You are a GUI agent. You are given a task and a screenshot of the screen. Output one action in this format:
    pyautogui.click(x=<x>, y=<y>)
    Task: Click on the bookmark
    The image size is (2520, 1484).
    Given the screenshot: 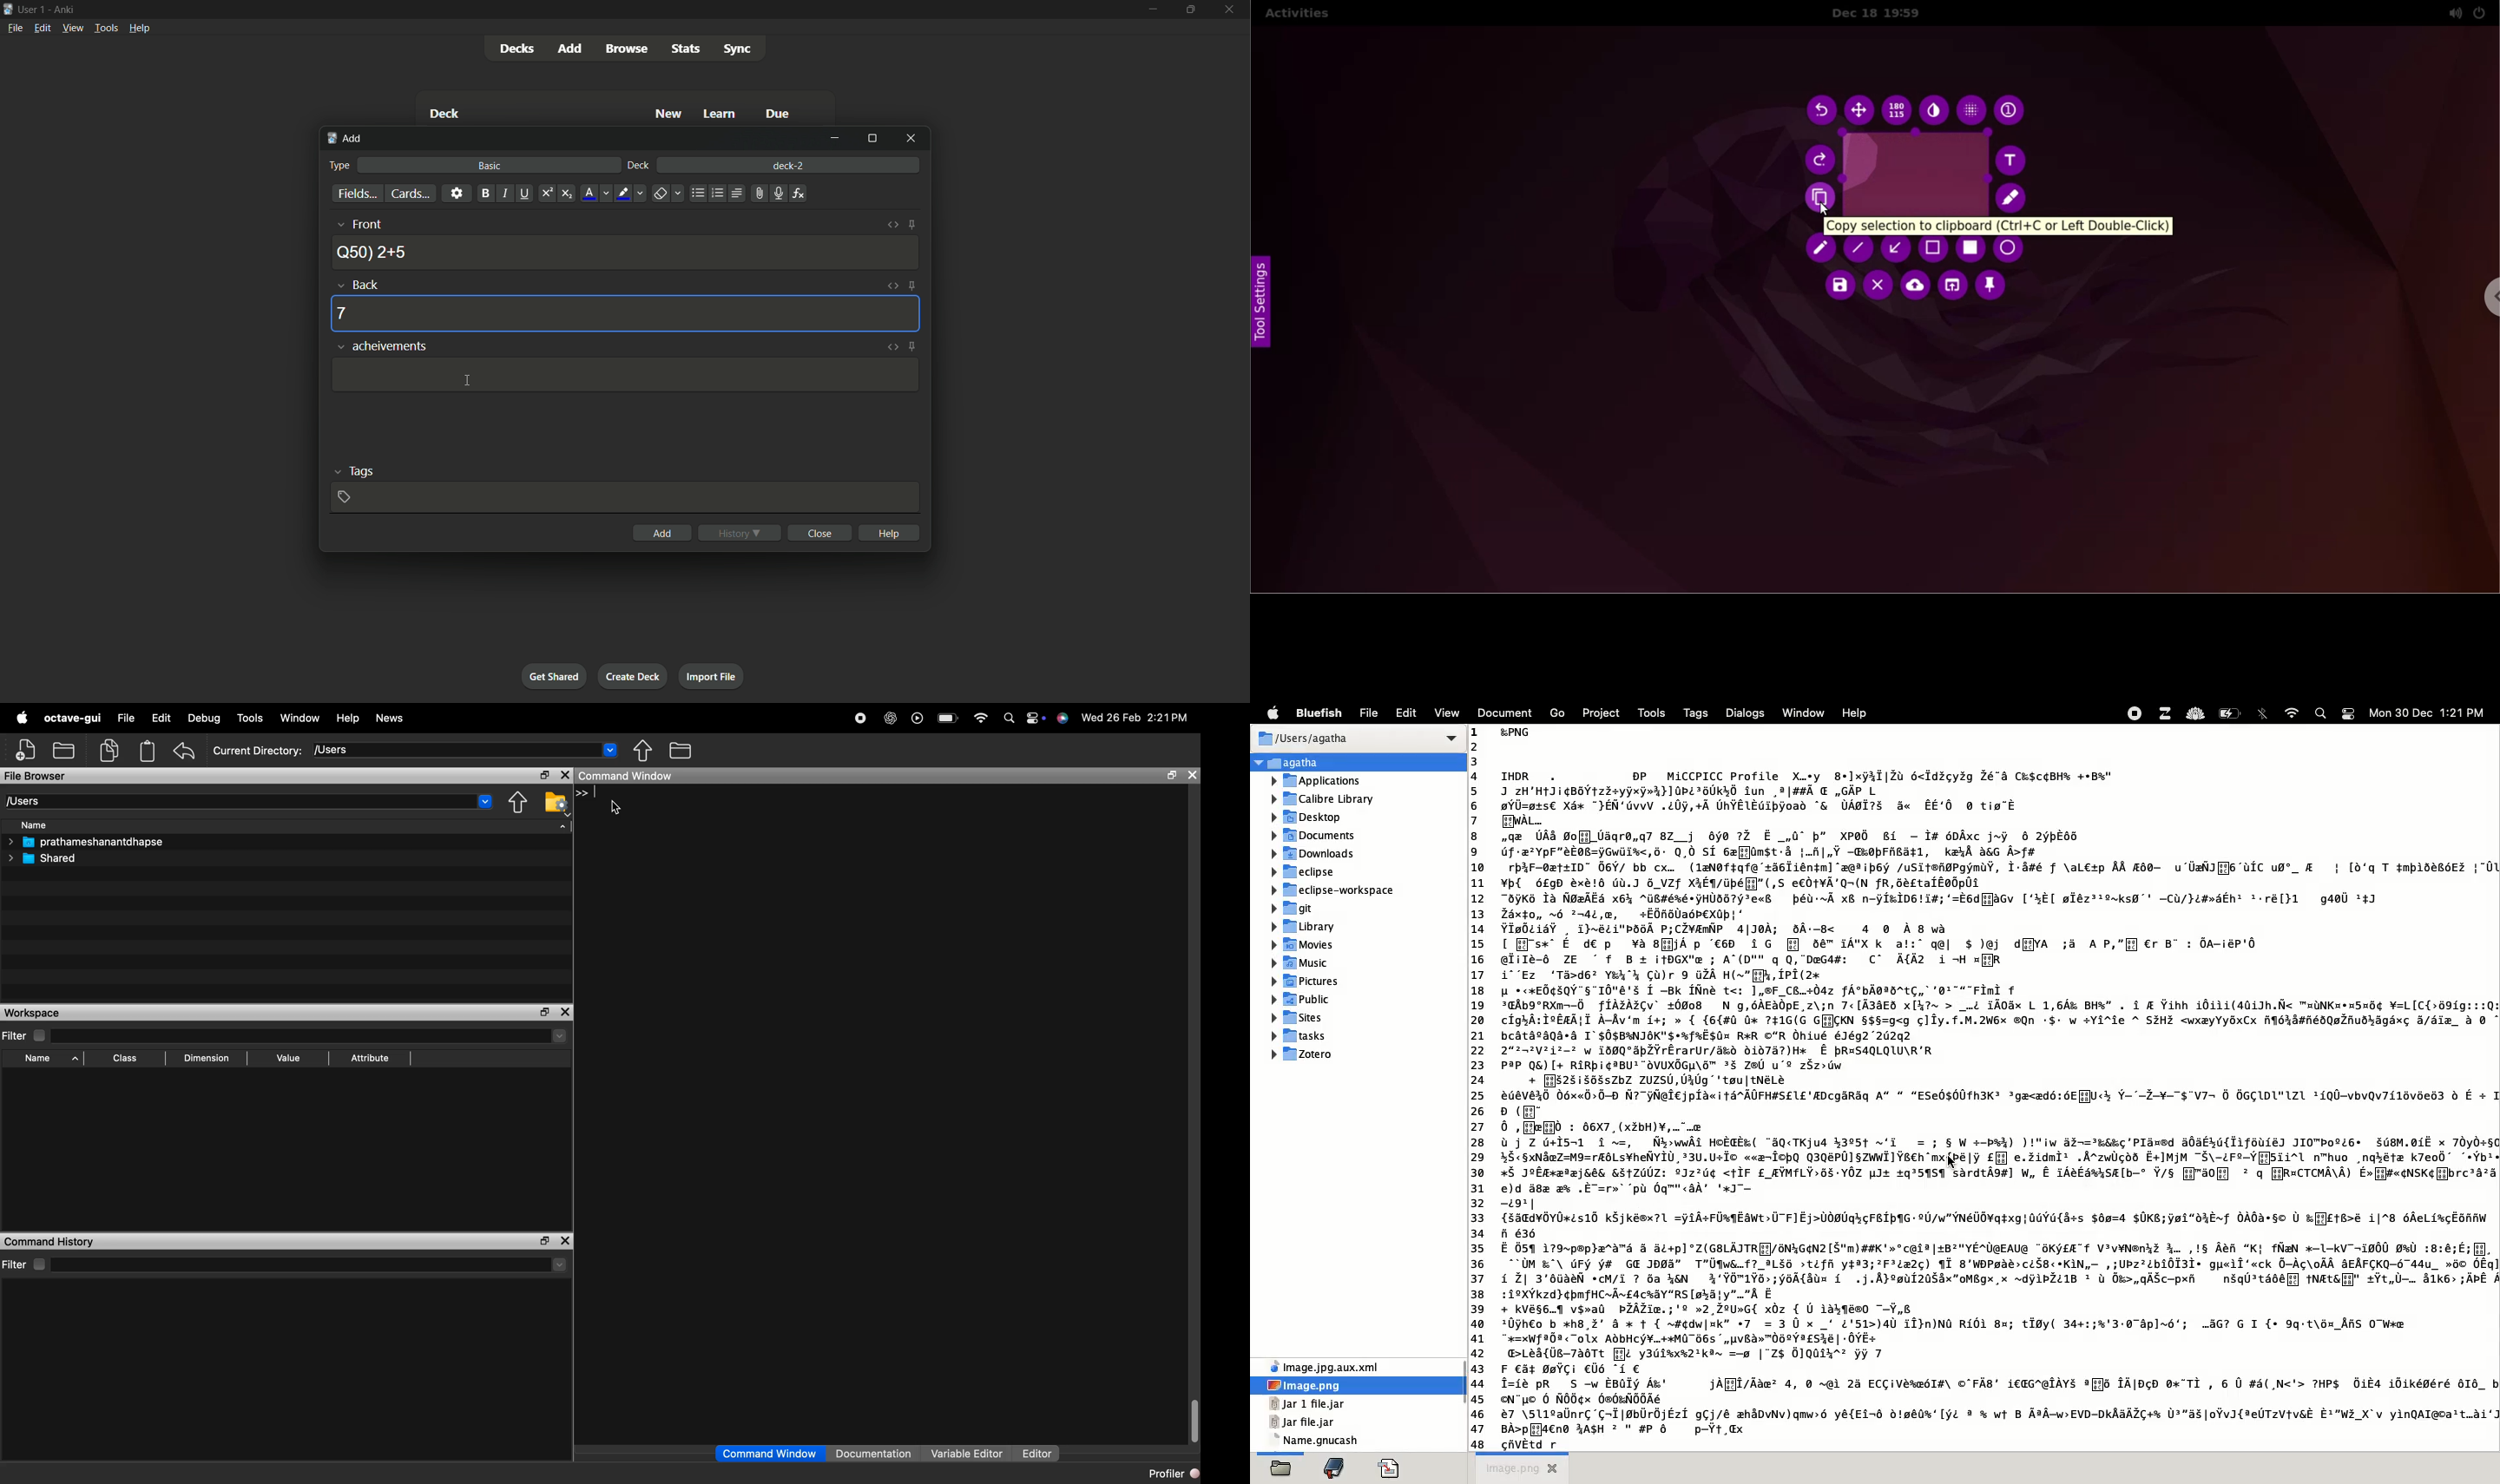 What is the action you would take?
    pyautogui.click(x=1333, y=1466)
    